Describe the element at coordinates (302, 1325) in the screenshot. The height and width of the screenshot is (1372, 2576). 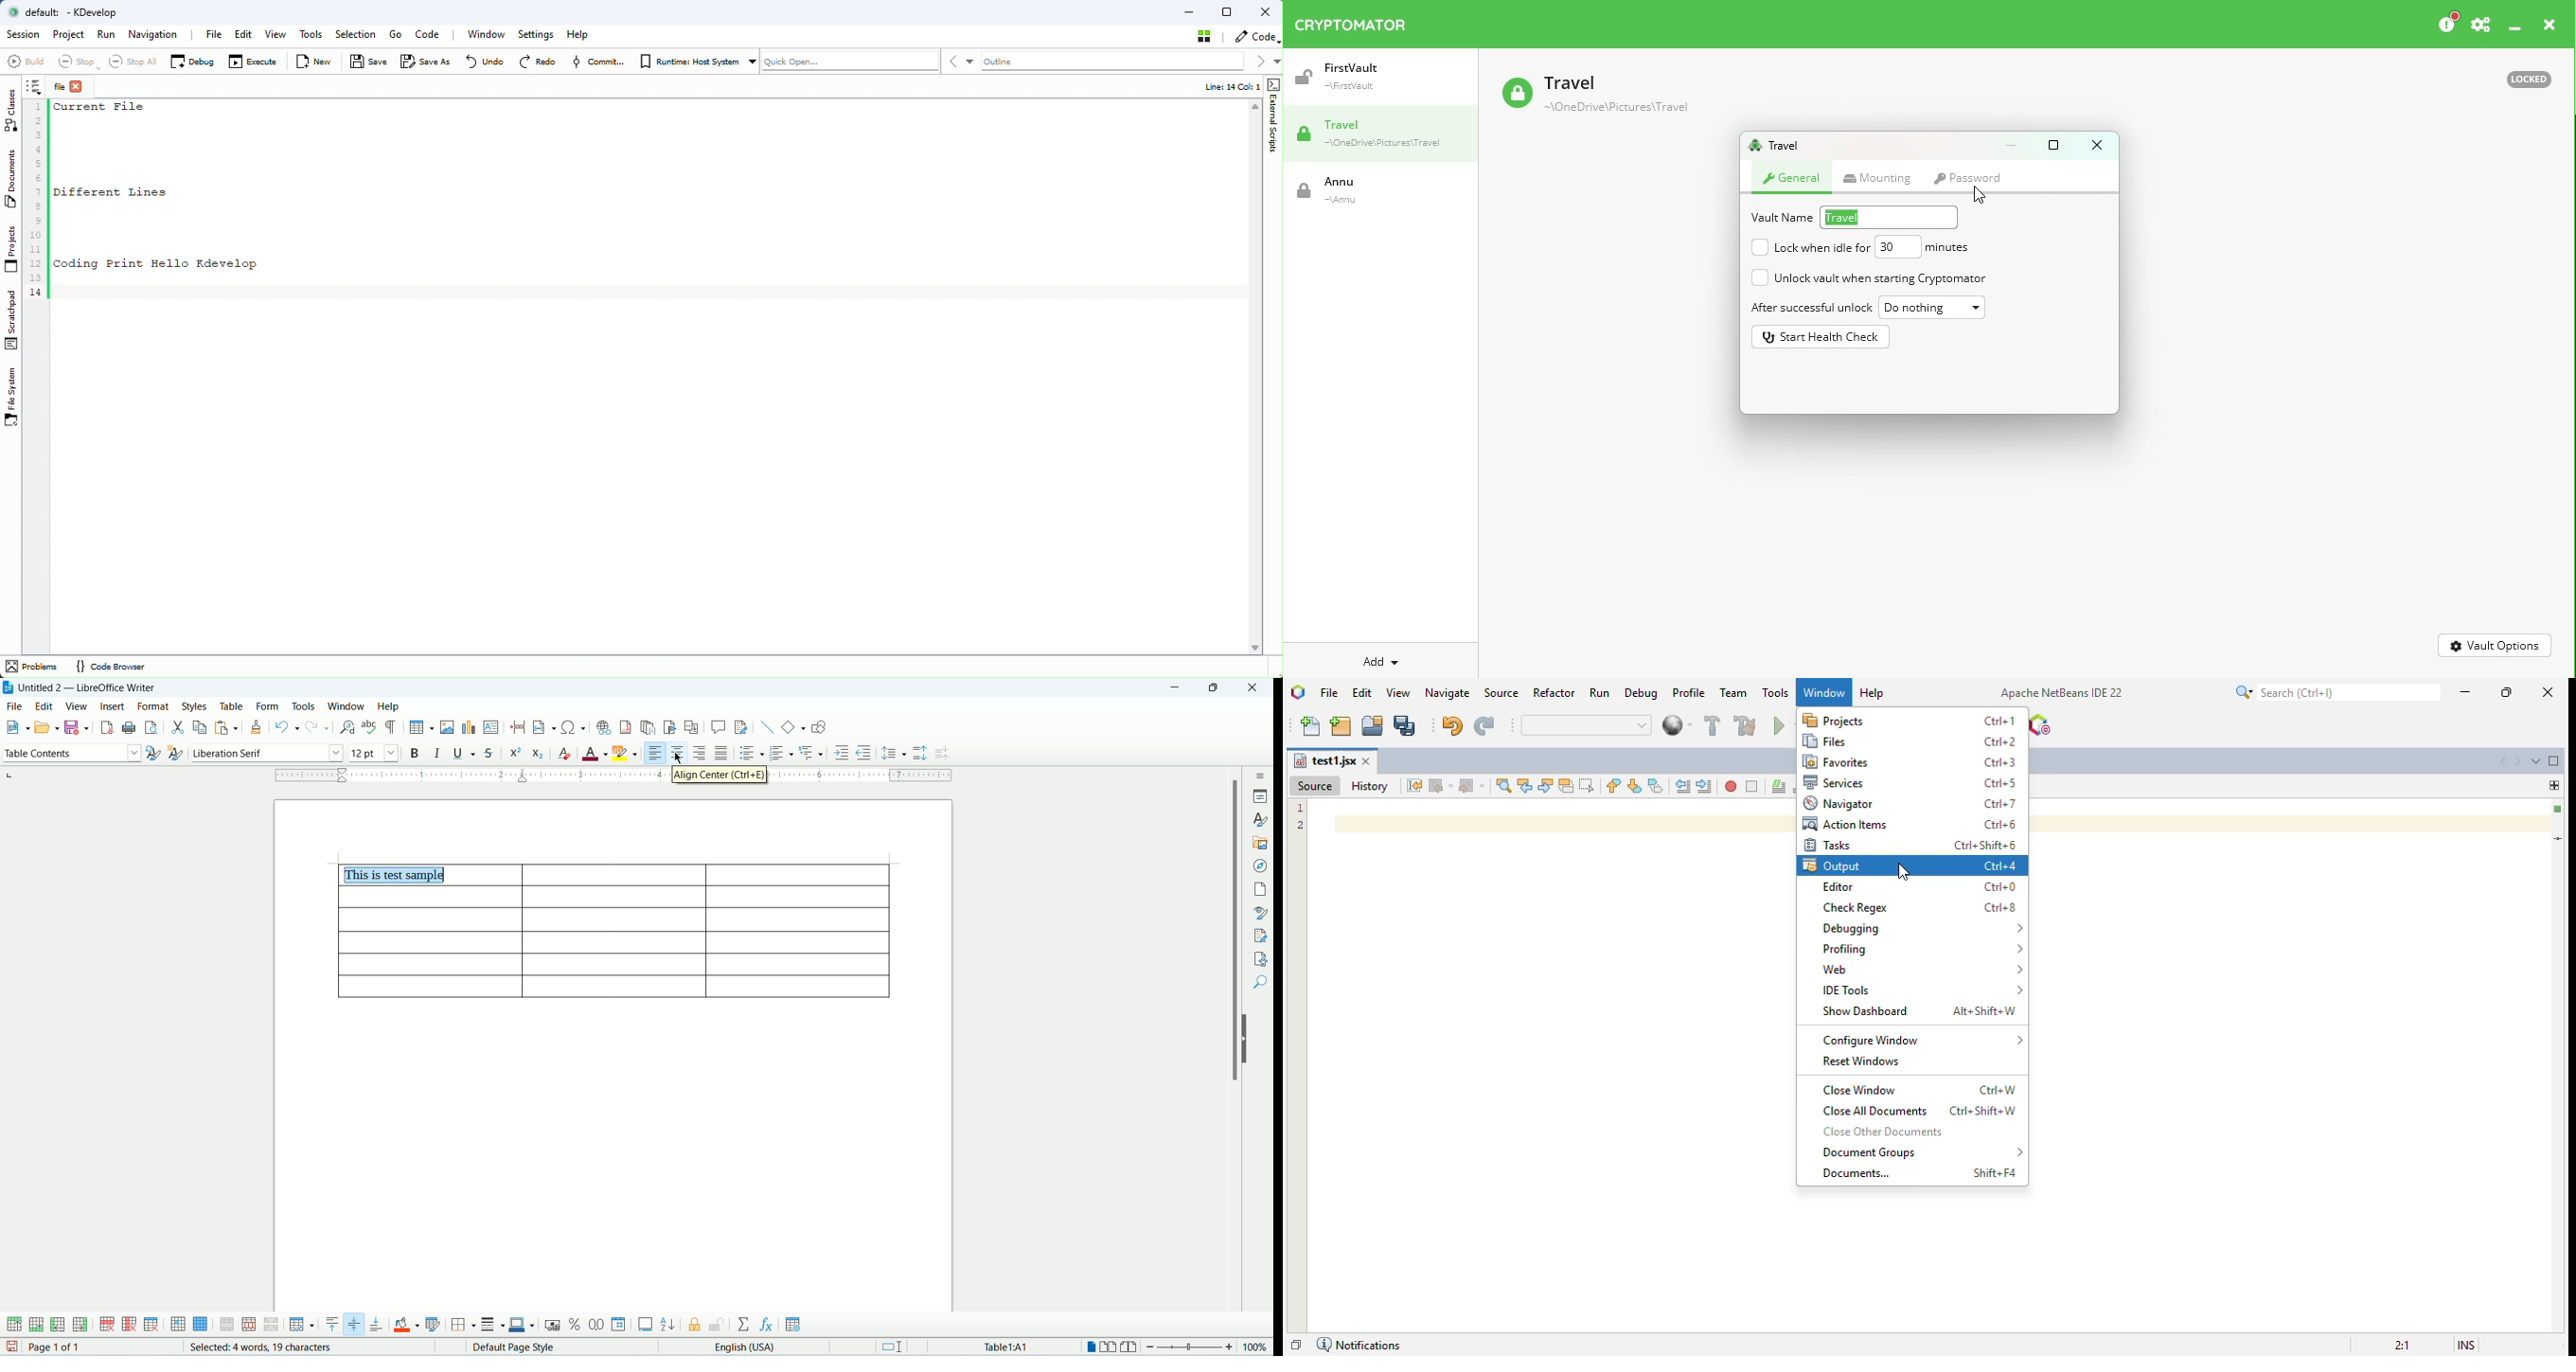
I see `optimize size` at that location.